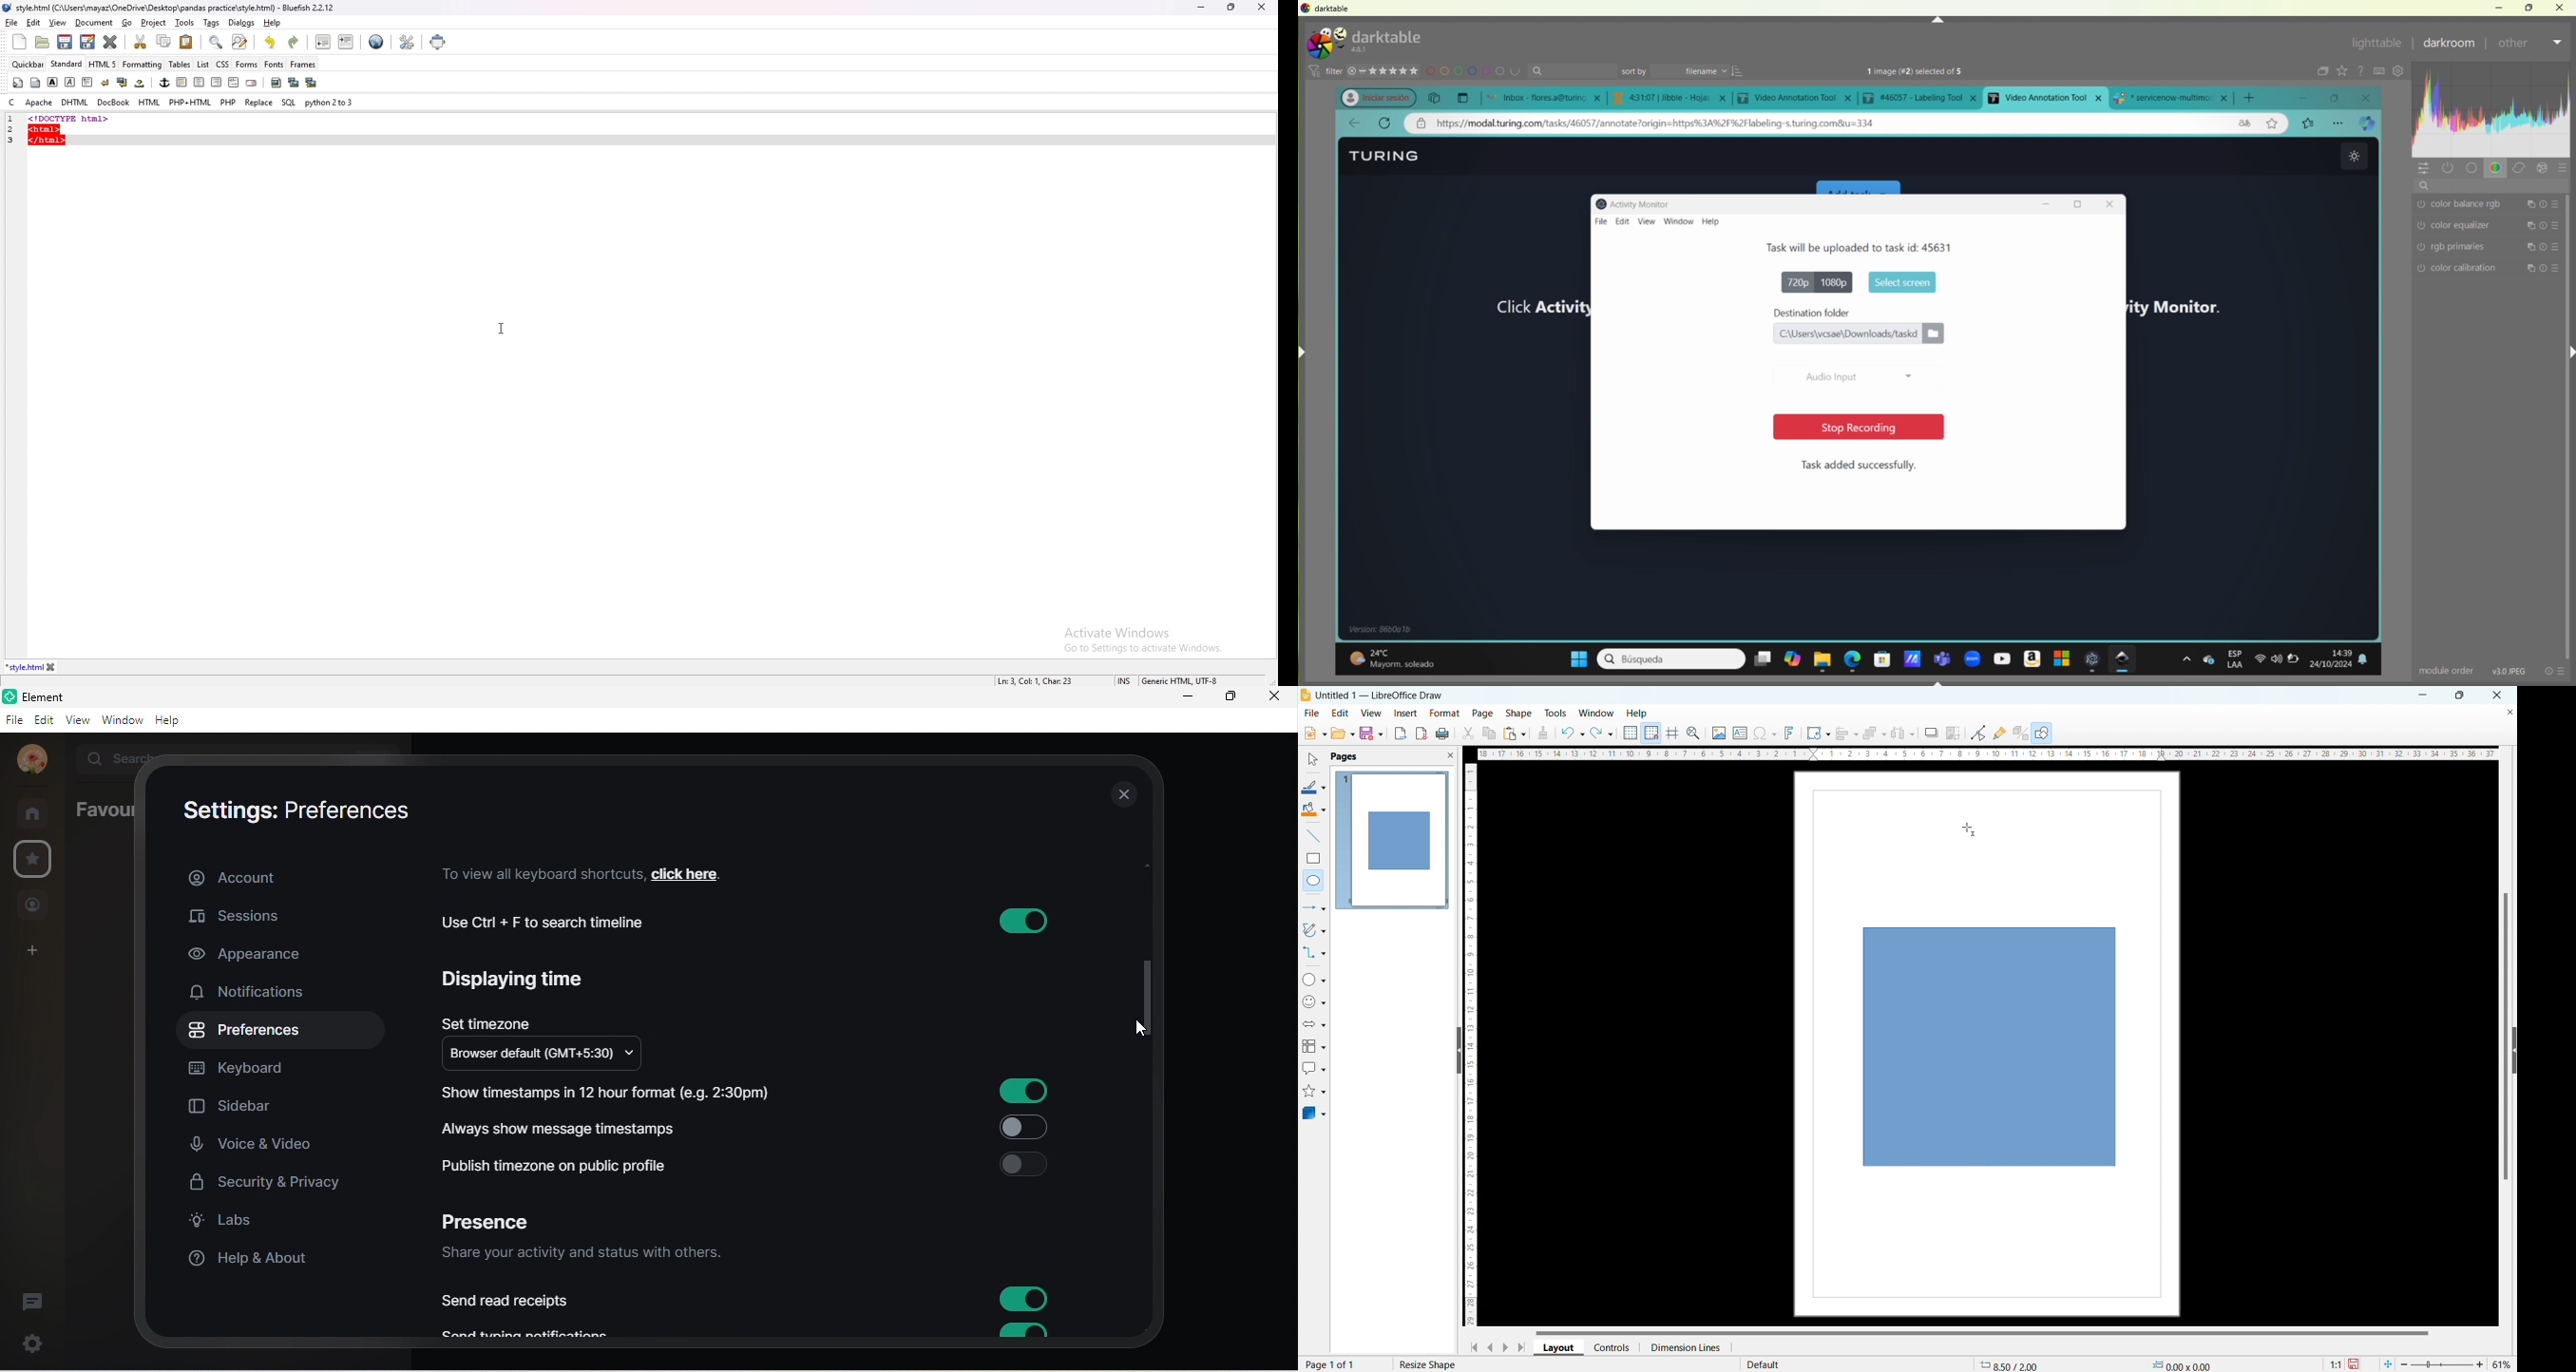 This screenshot has height=1372, width=2576. What do you see at coordinates (250, 1261) in the screenshot?
I see `help and about` at bounding box center [250, 1261].